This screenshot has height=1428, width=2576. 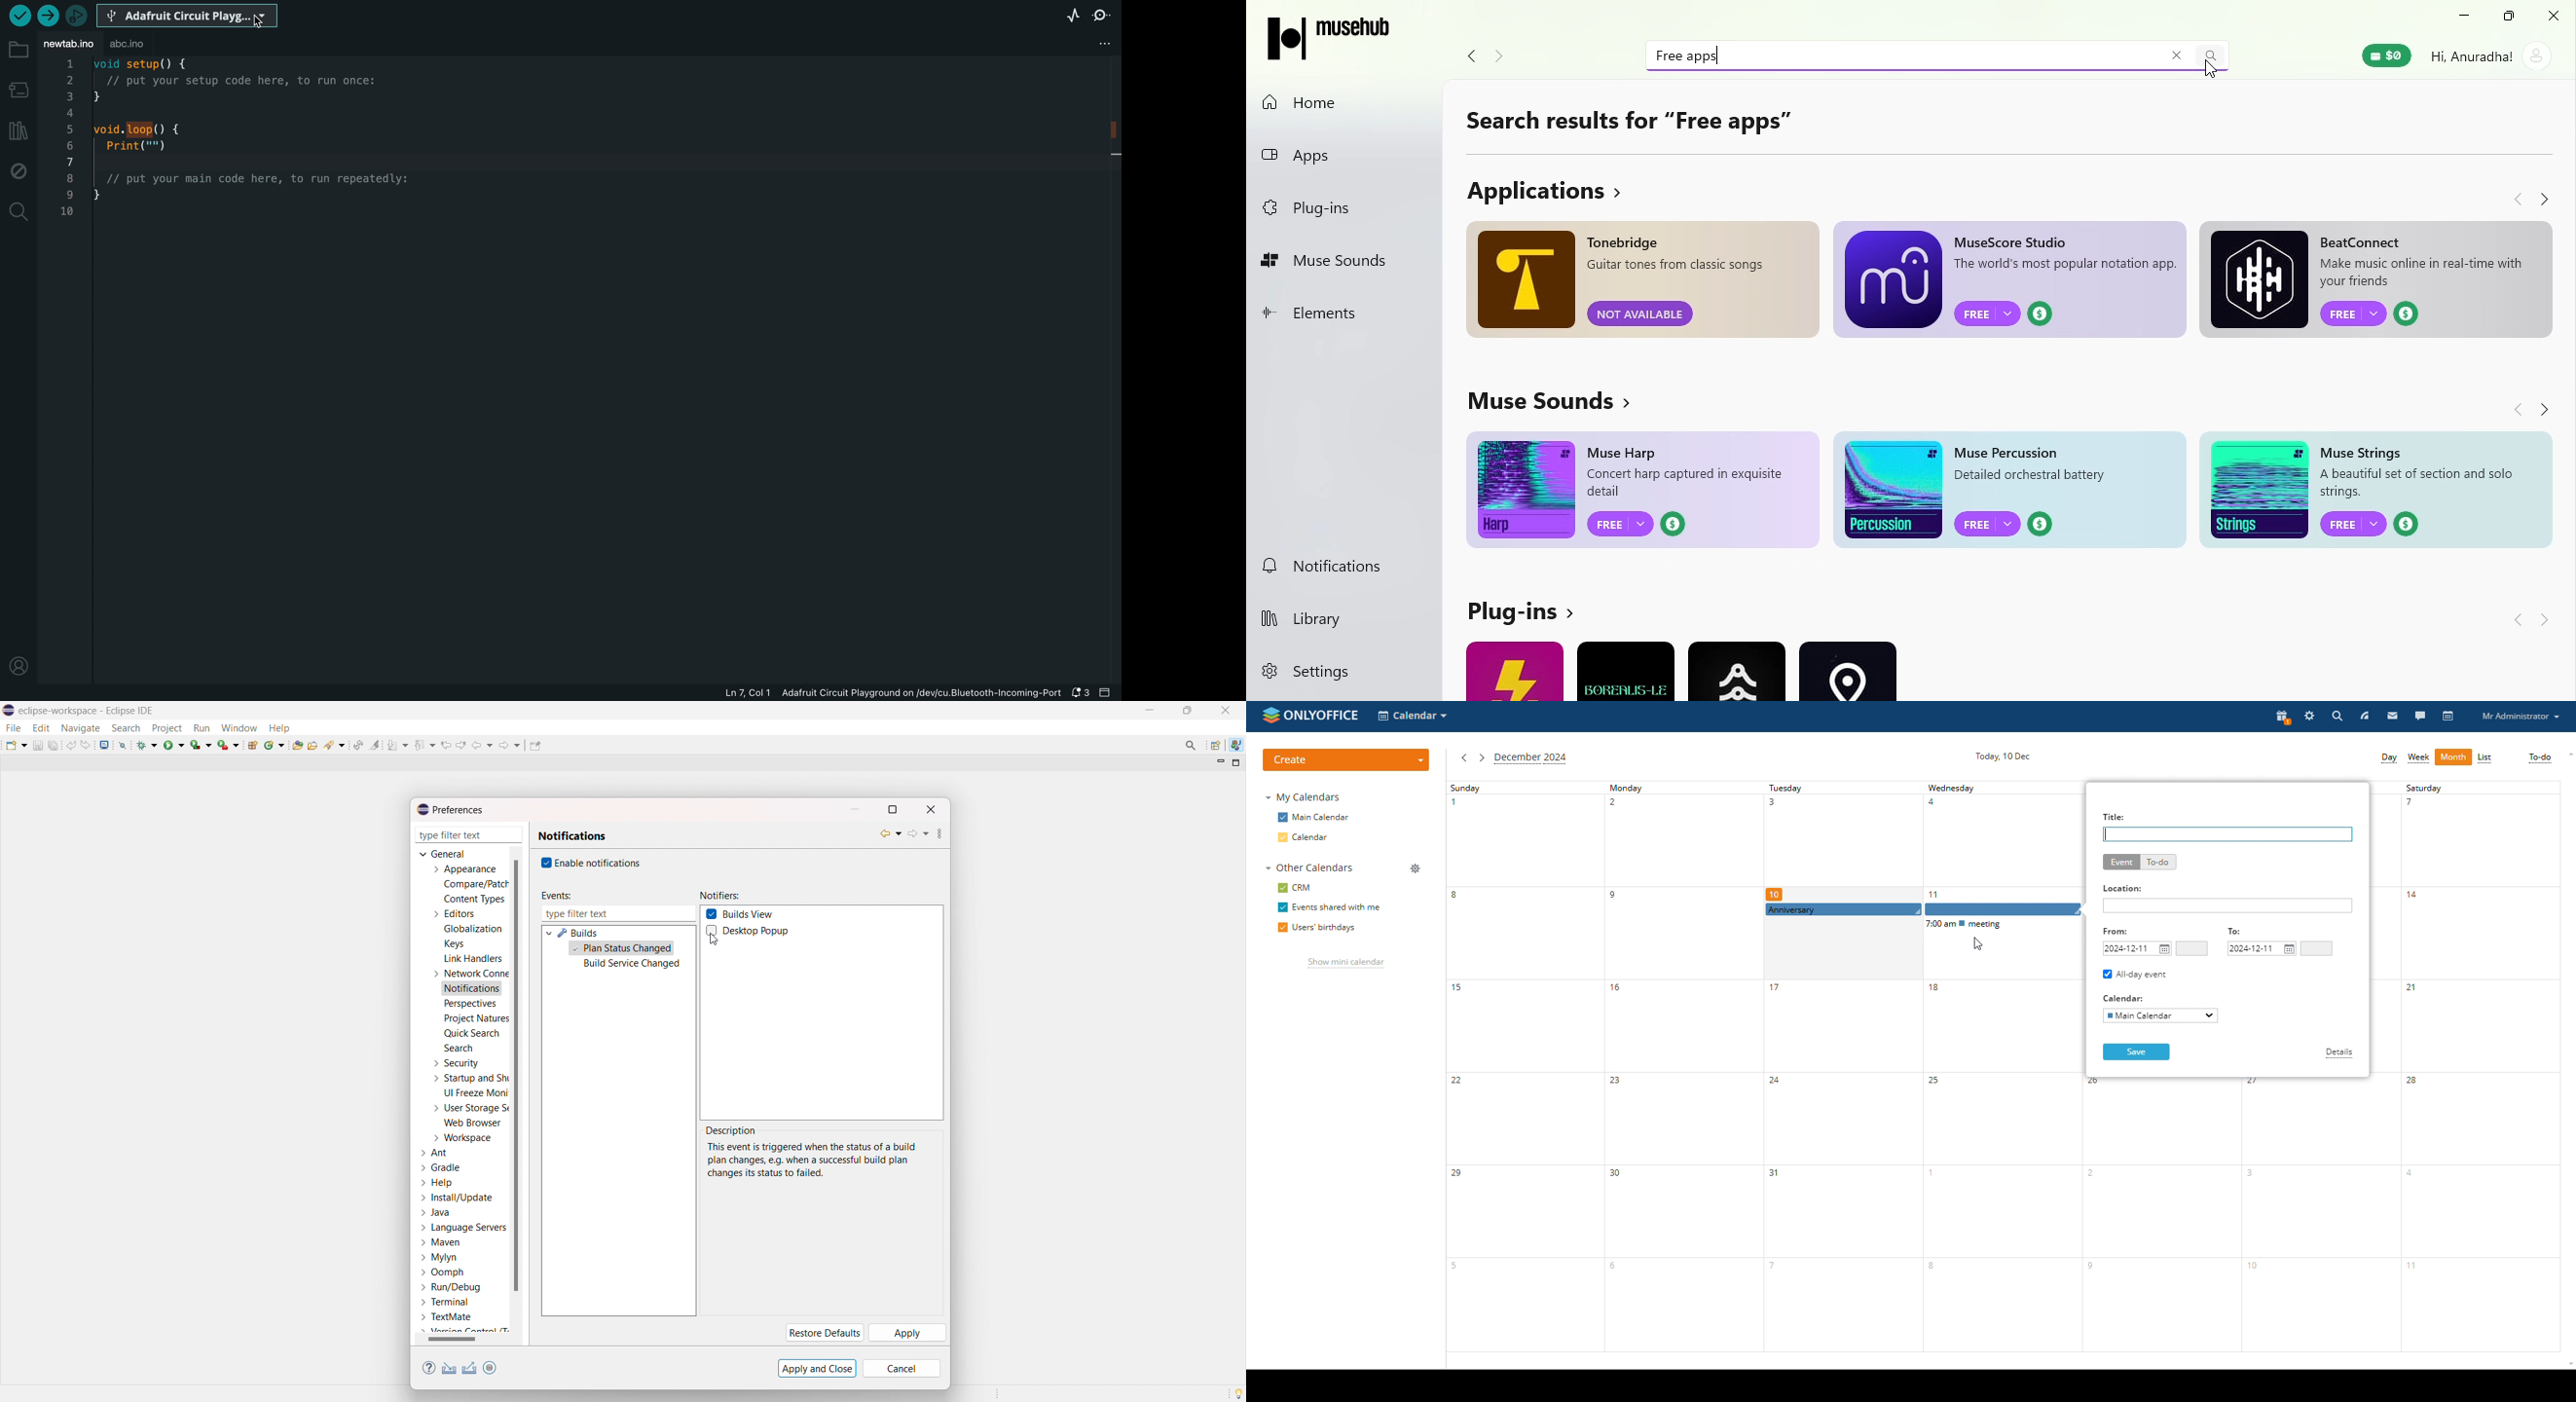 I want to click on Ad, so click(x=2376, y=489).